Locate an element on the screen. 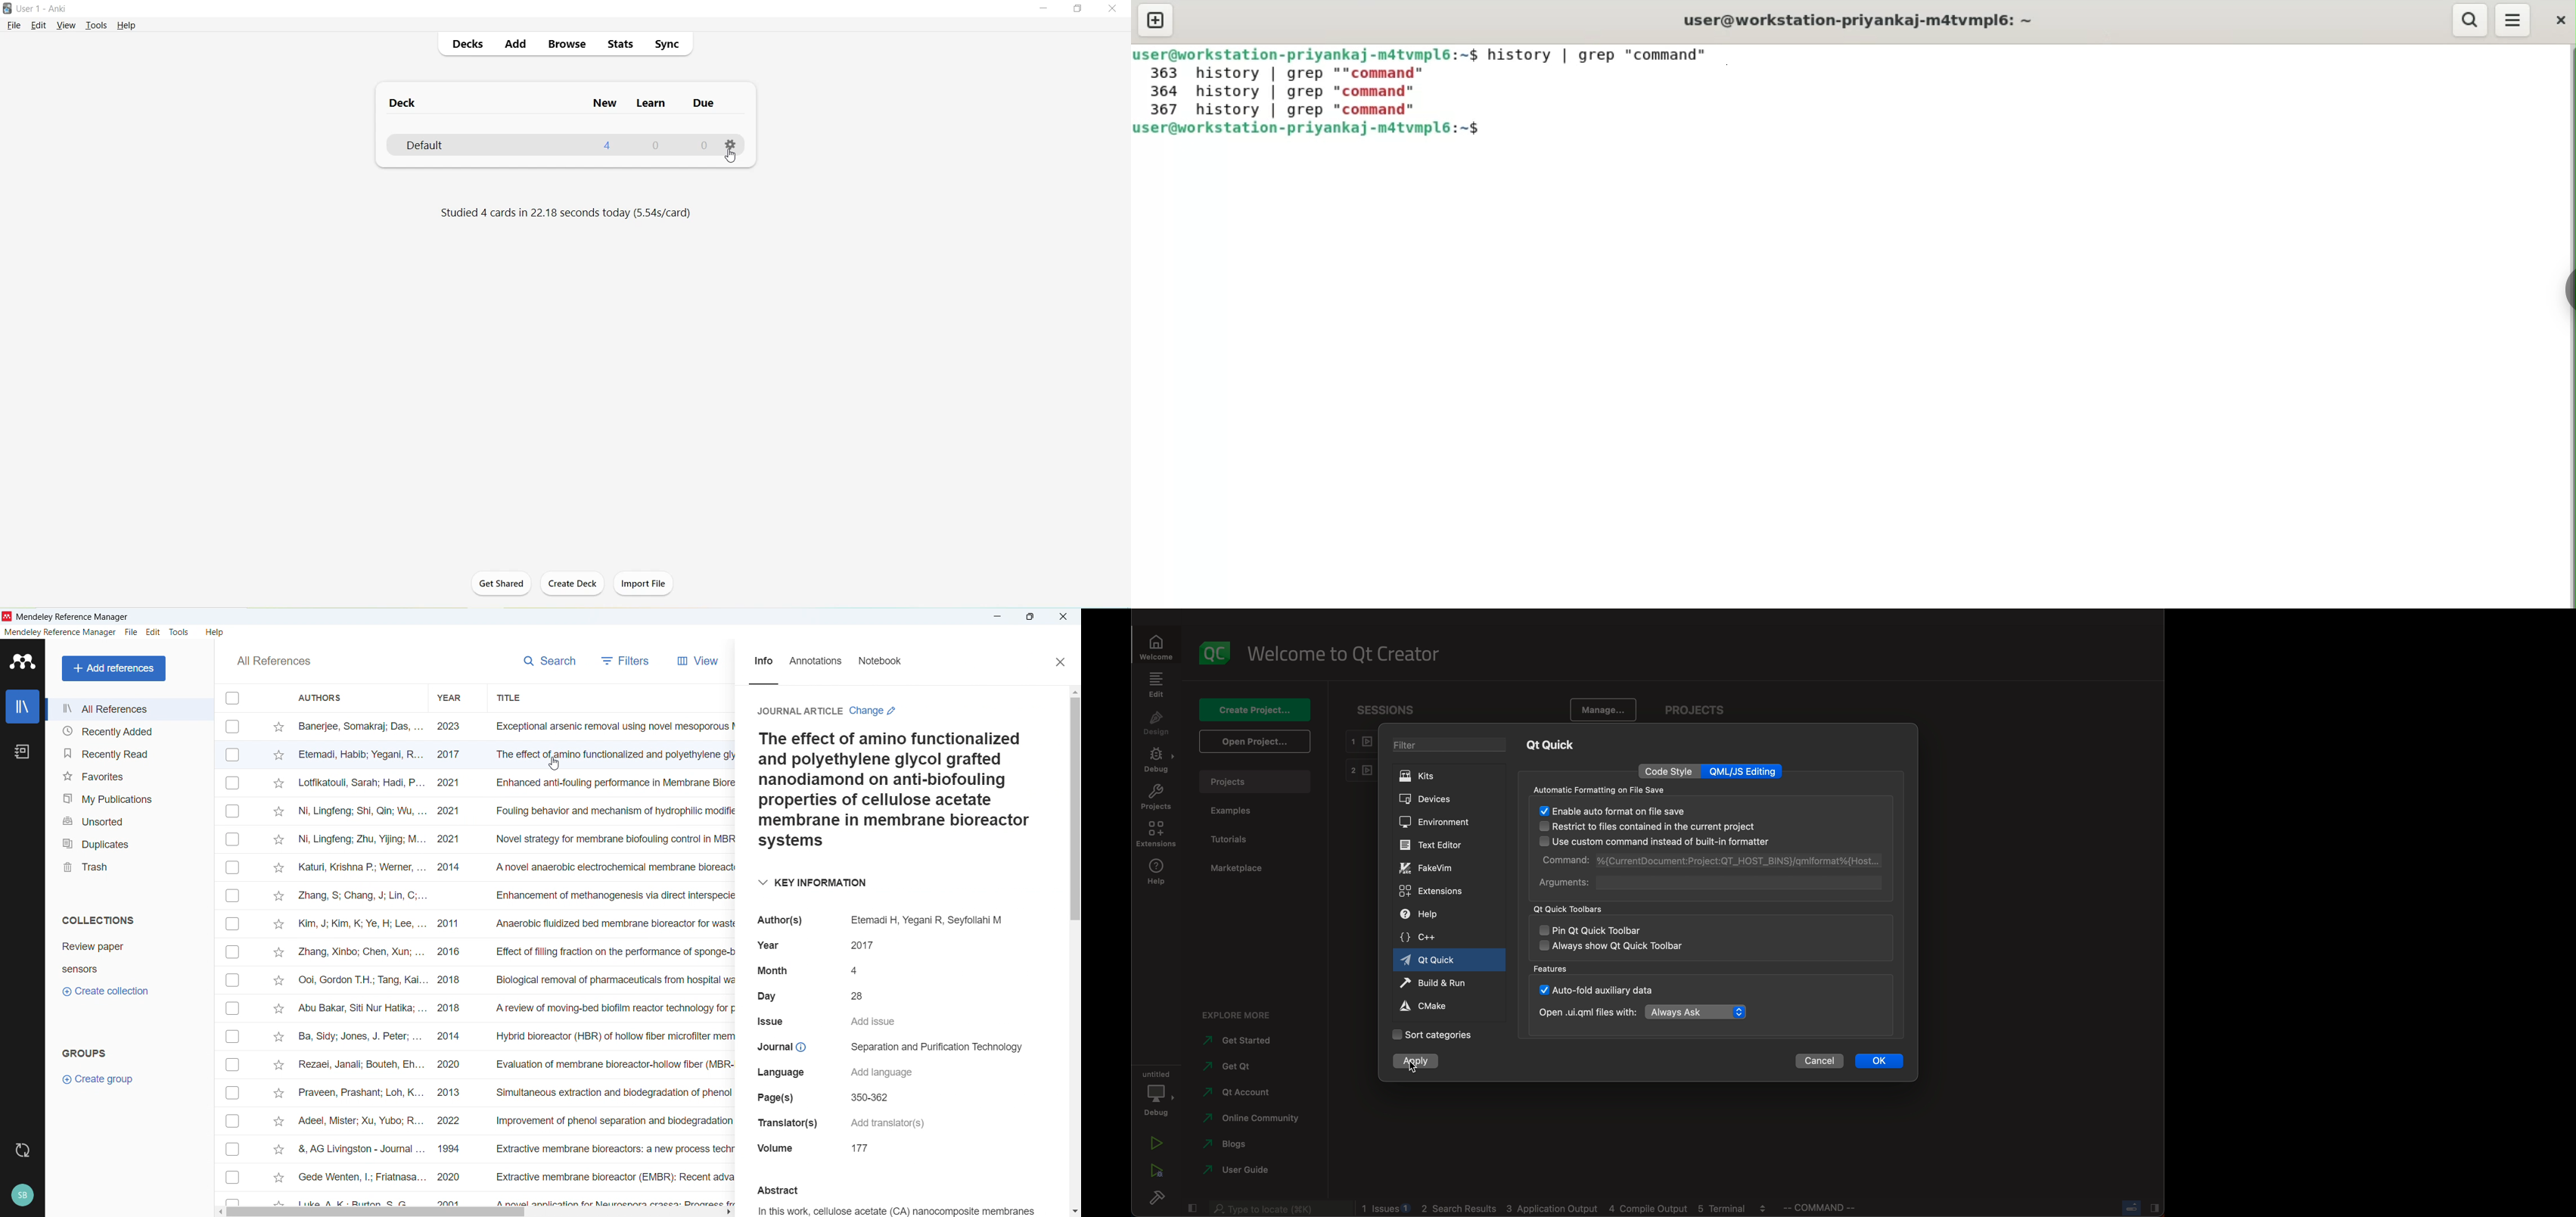  editor is located at coordinates (1435, 845).